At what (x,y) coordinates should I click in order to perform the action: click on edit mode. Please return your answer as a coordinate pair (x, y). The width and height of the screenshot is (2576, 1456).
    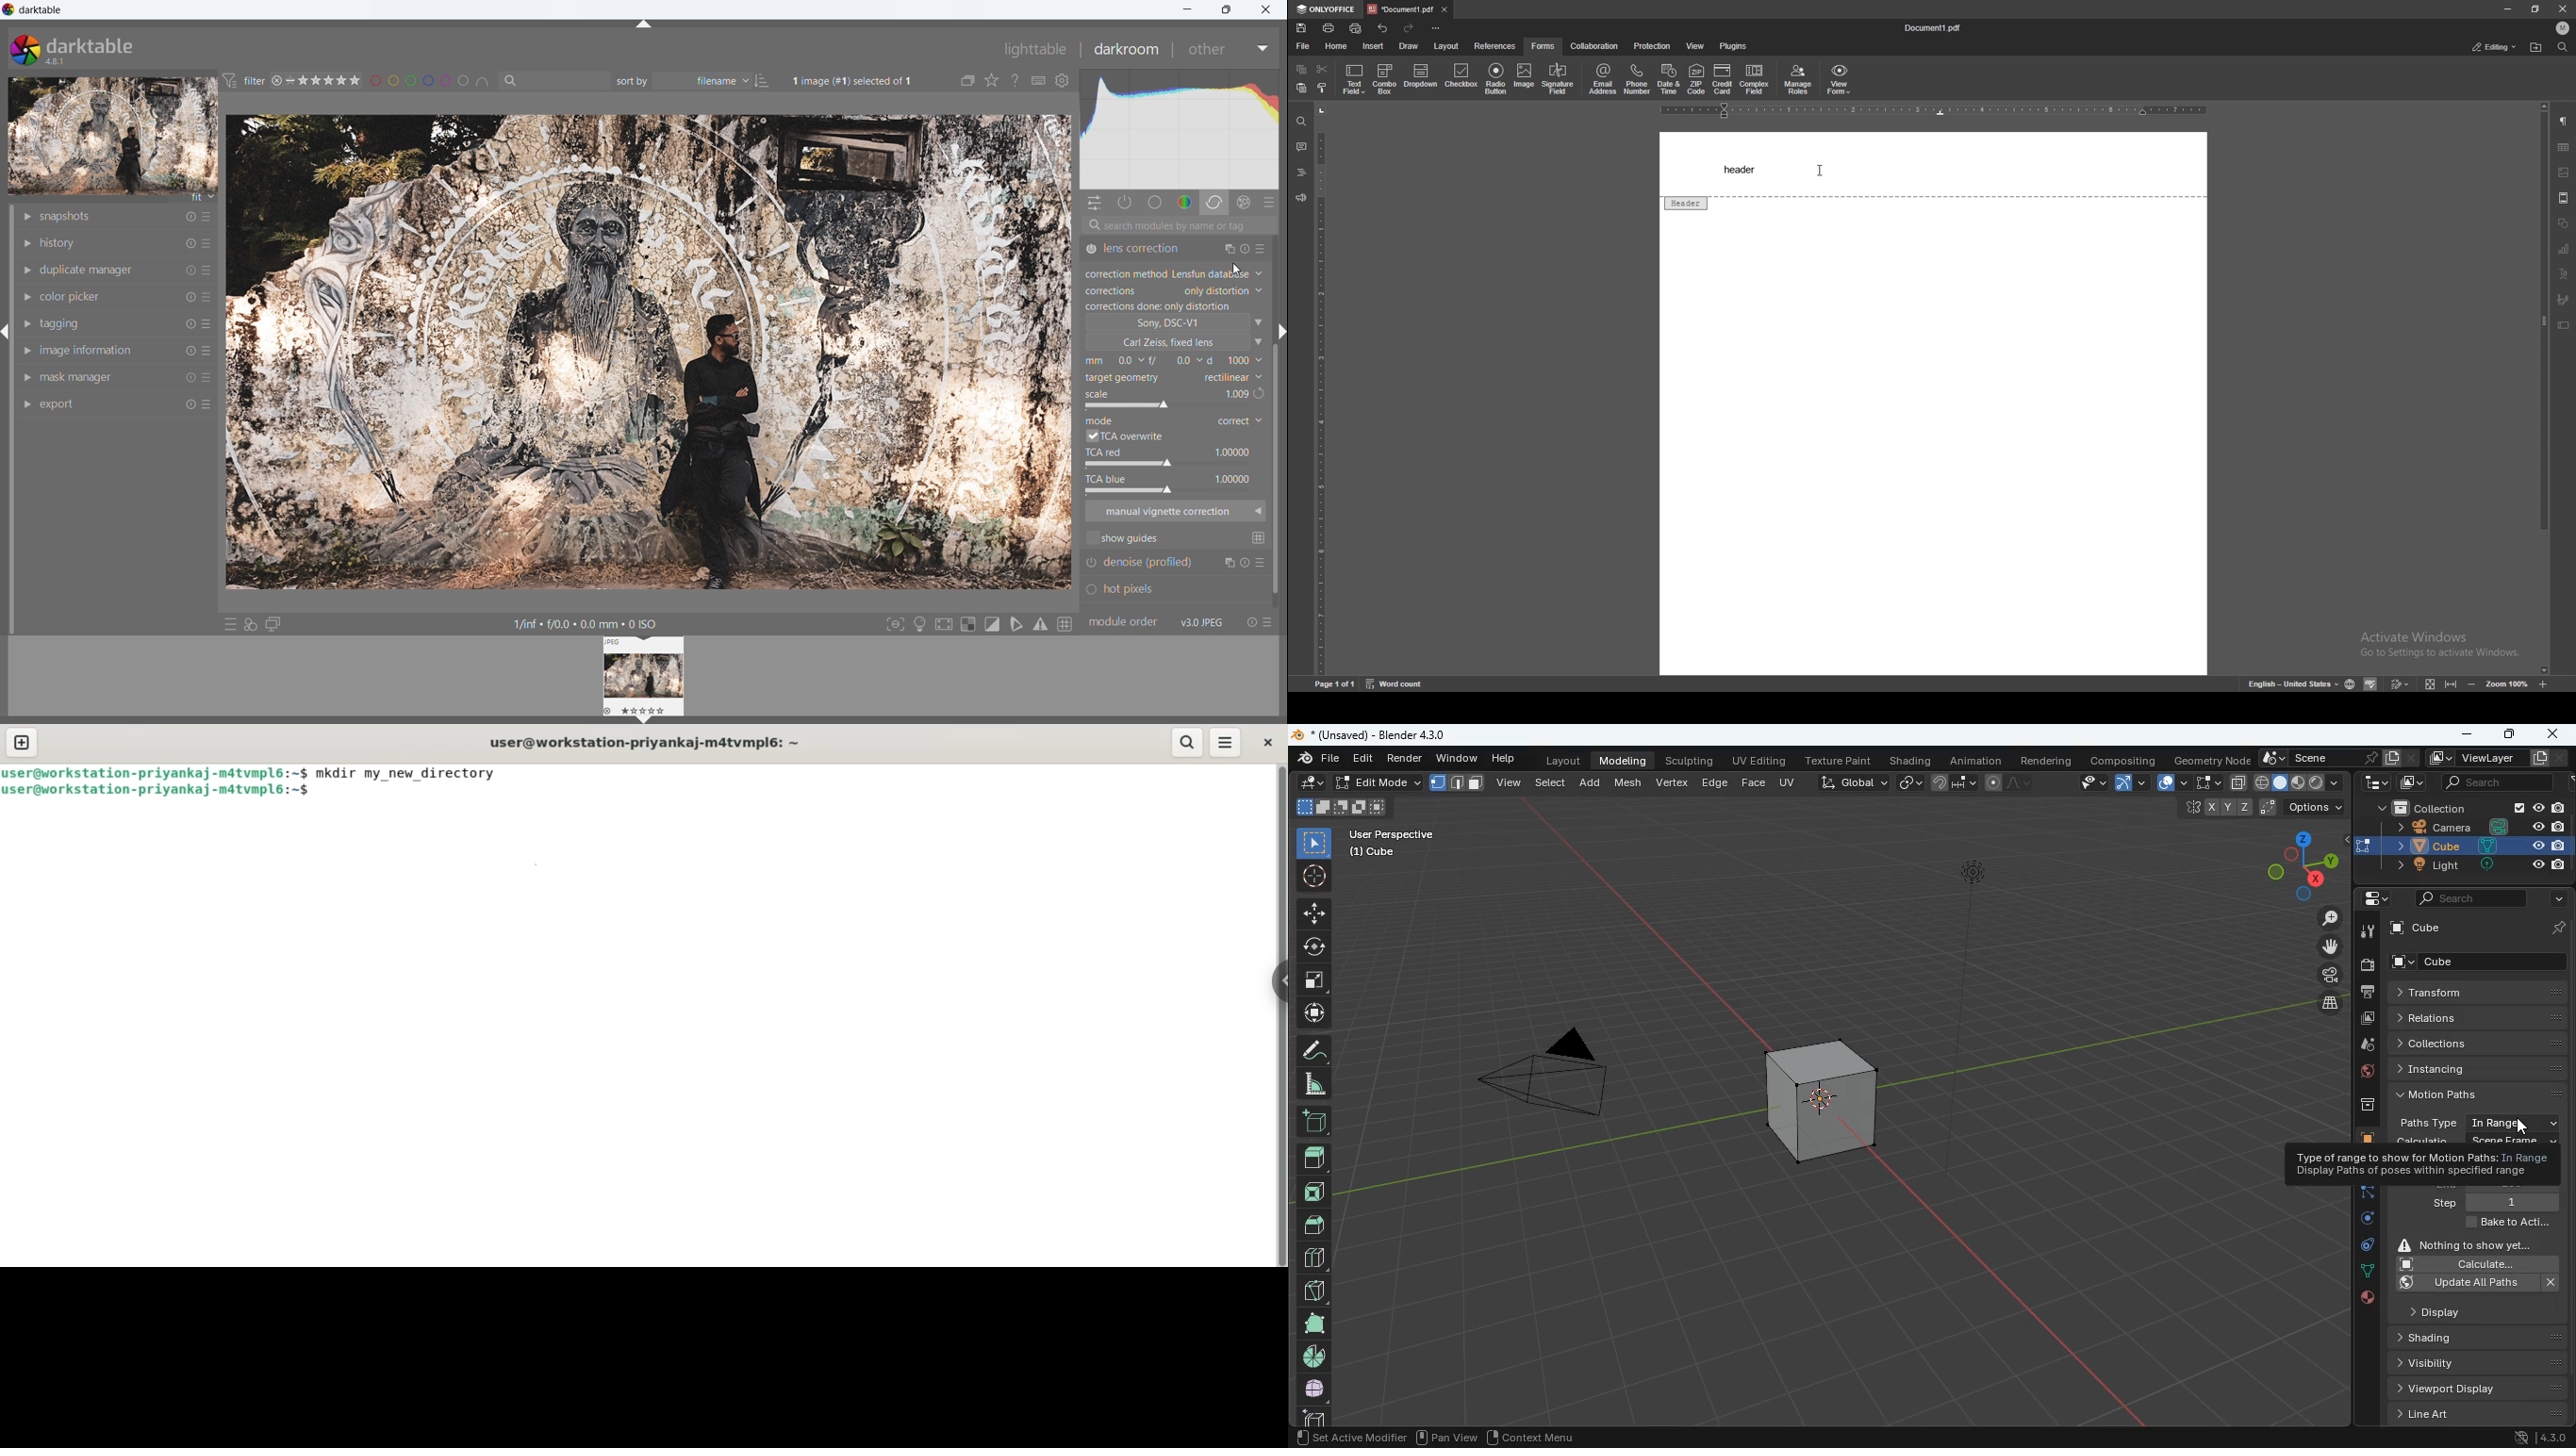
    Looking at the image, I should click on (1379, 782).